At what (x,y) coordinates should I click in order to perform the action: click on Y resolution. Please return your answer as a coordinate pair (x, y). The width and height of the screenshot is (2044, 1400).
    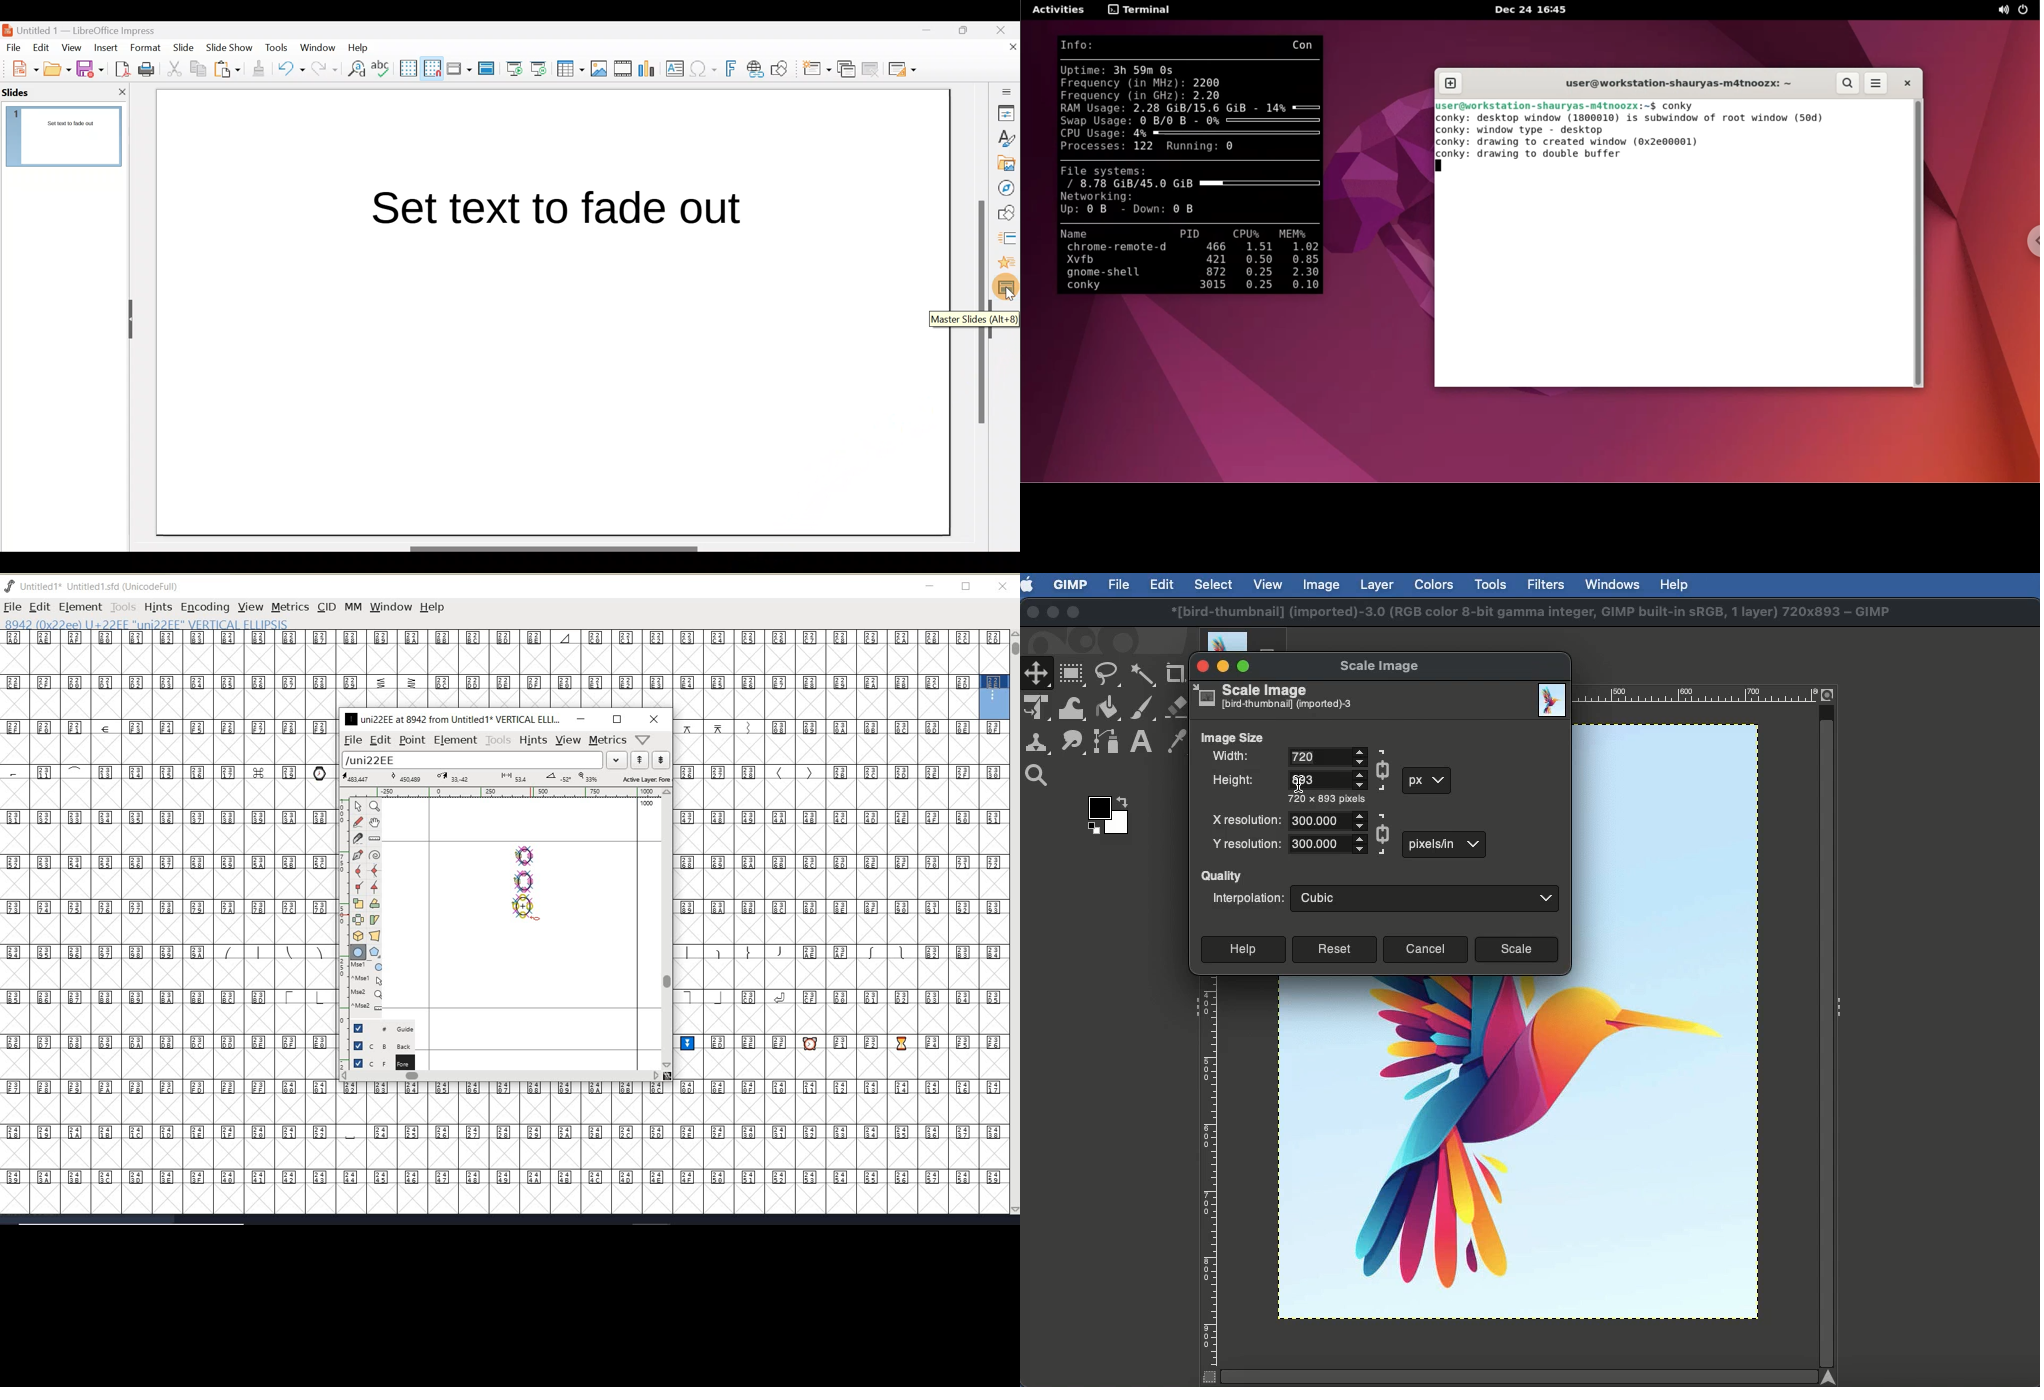
    Looking at the image, I should click on (1248, 843).